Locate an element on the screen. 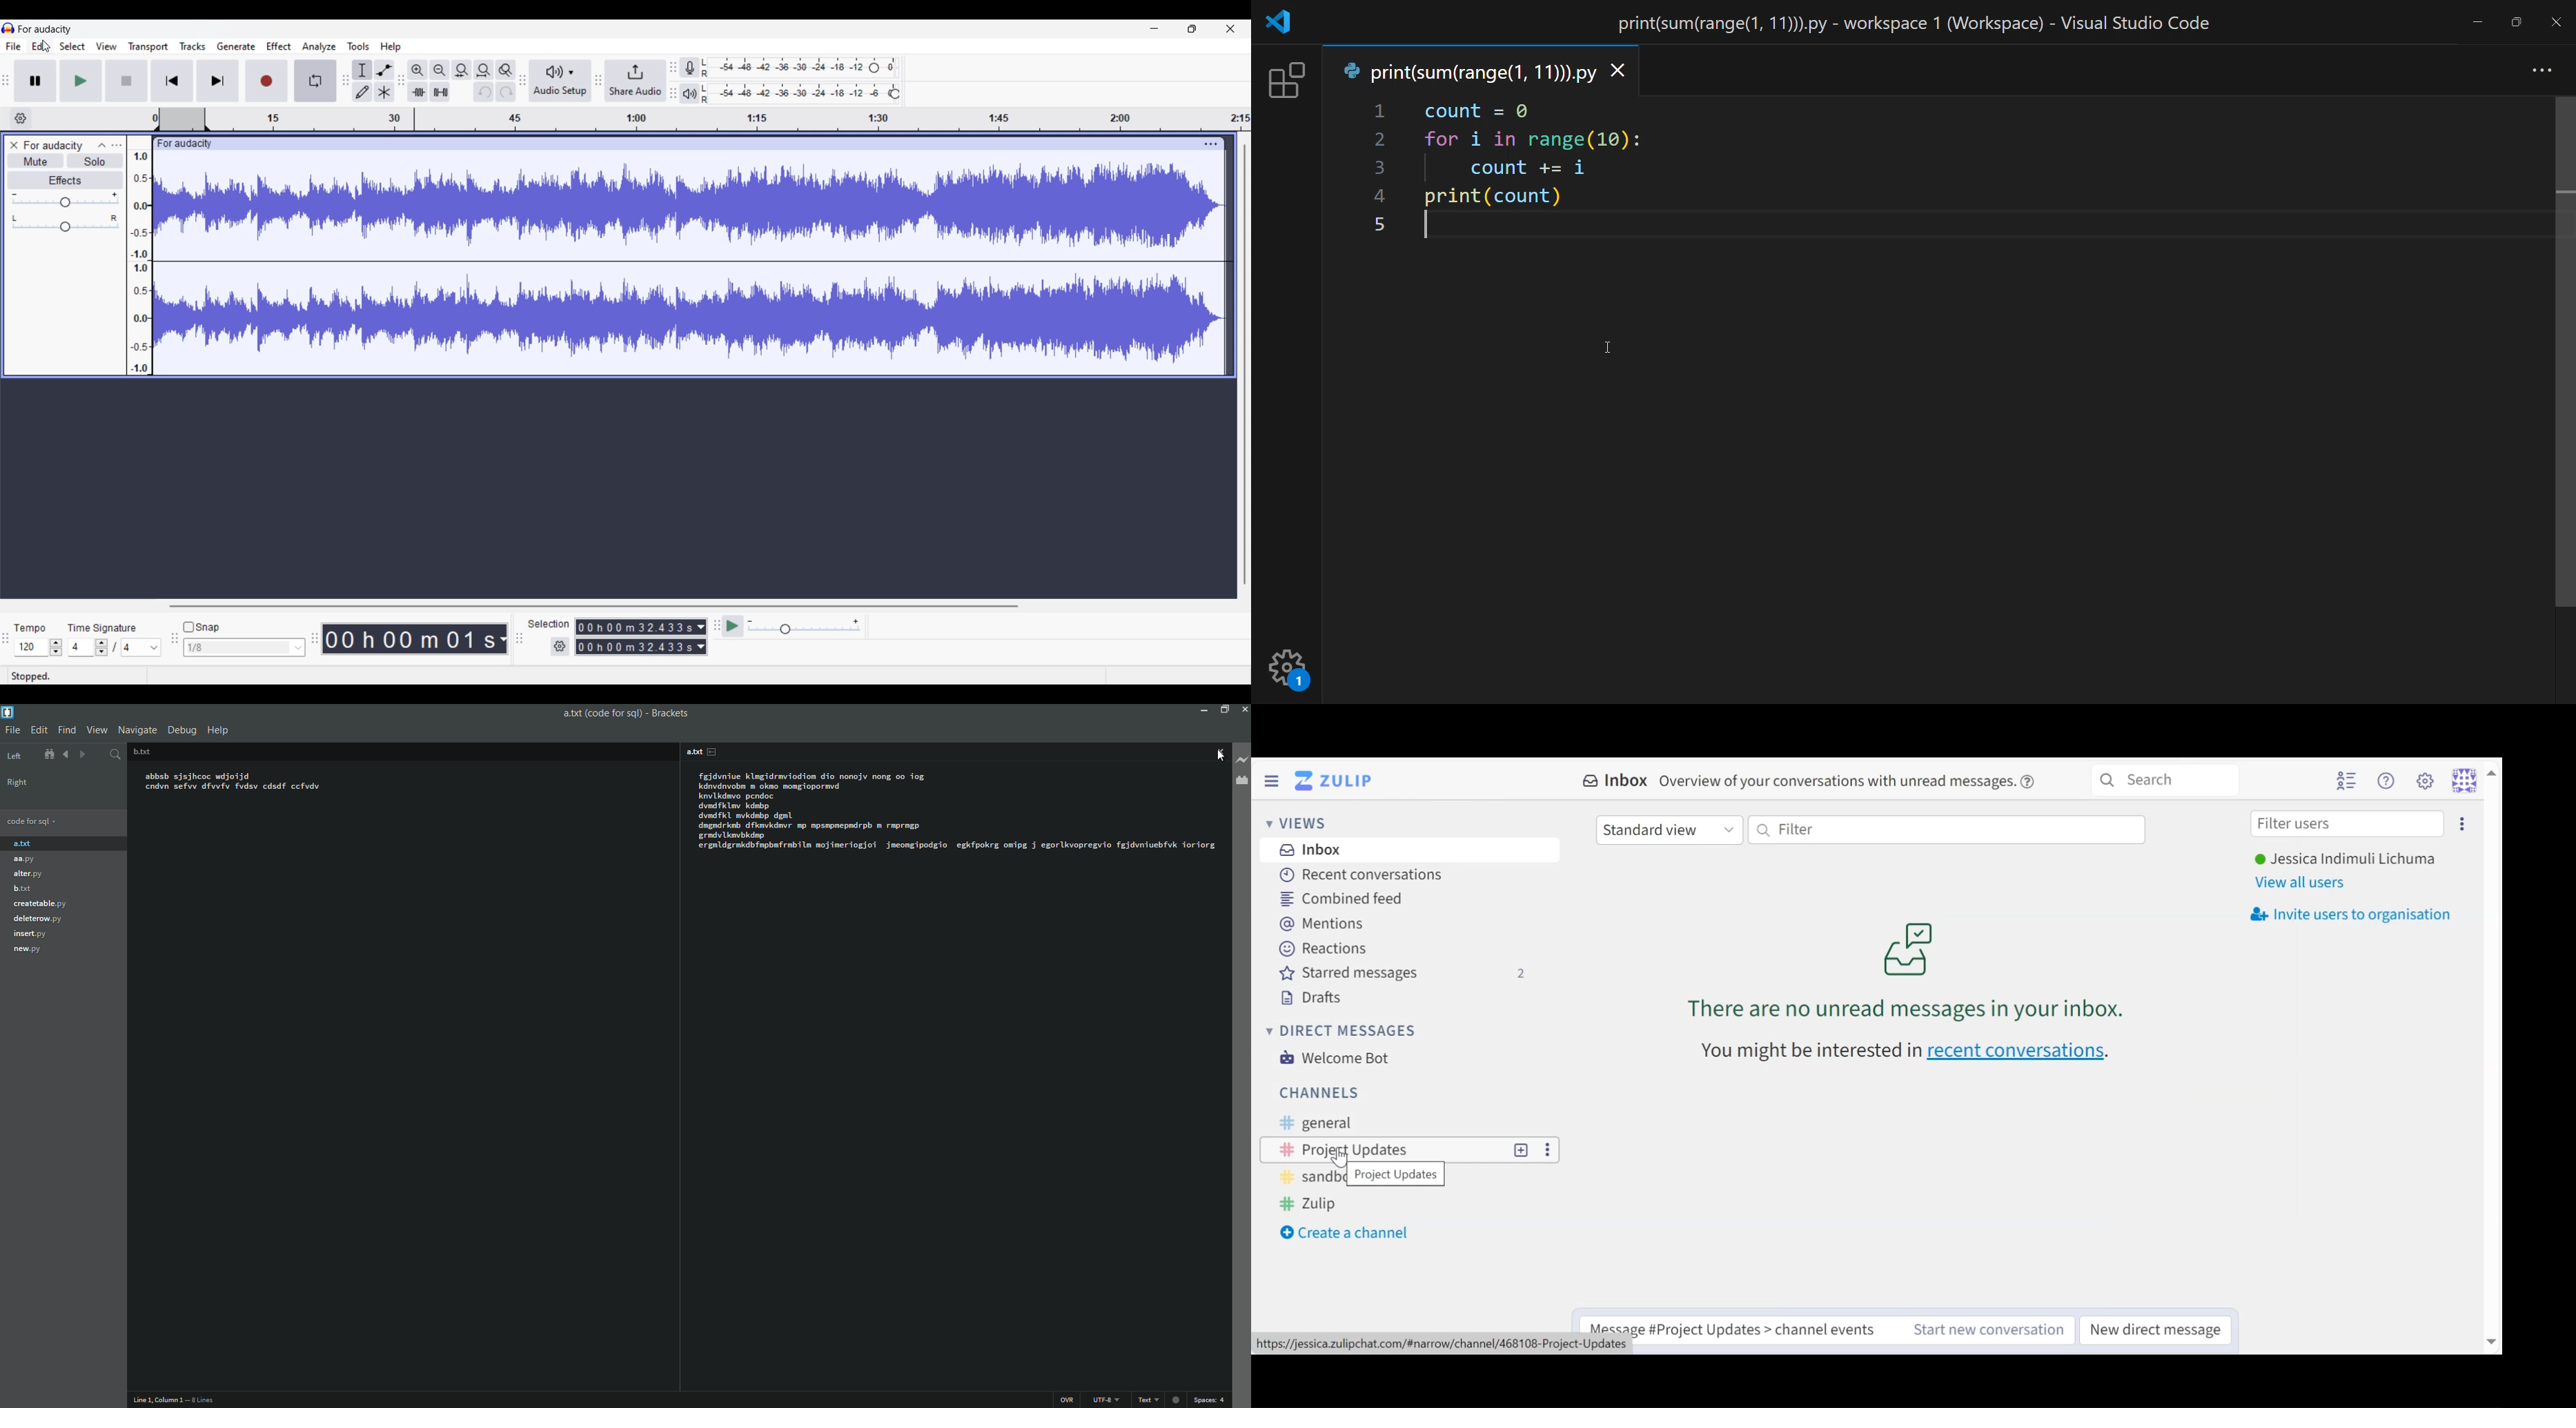  Invite users to oragnisation is located at coordinates (2357, 915).